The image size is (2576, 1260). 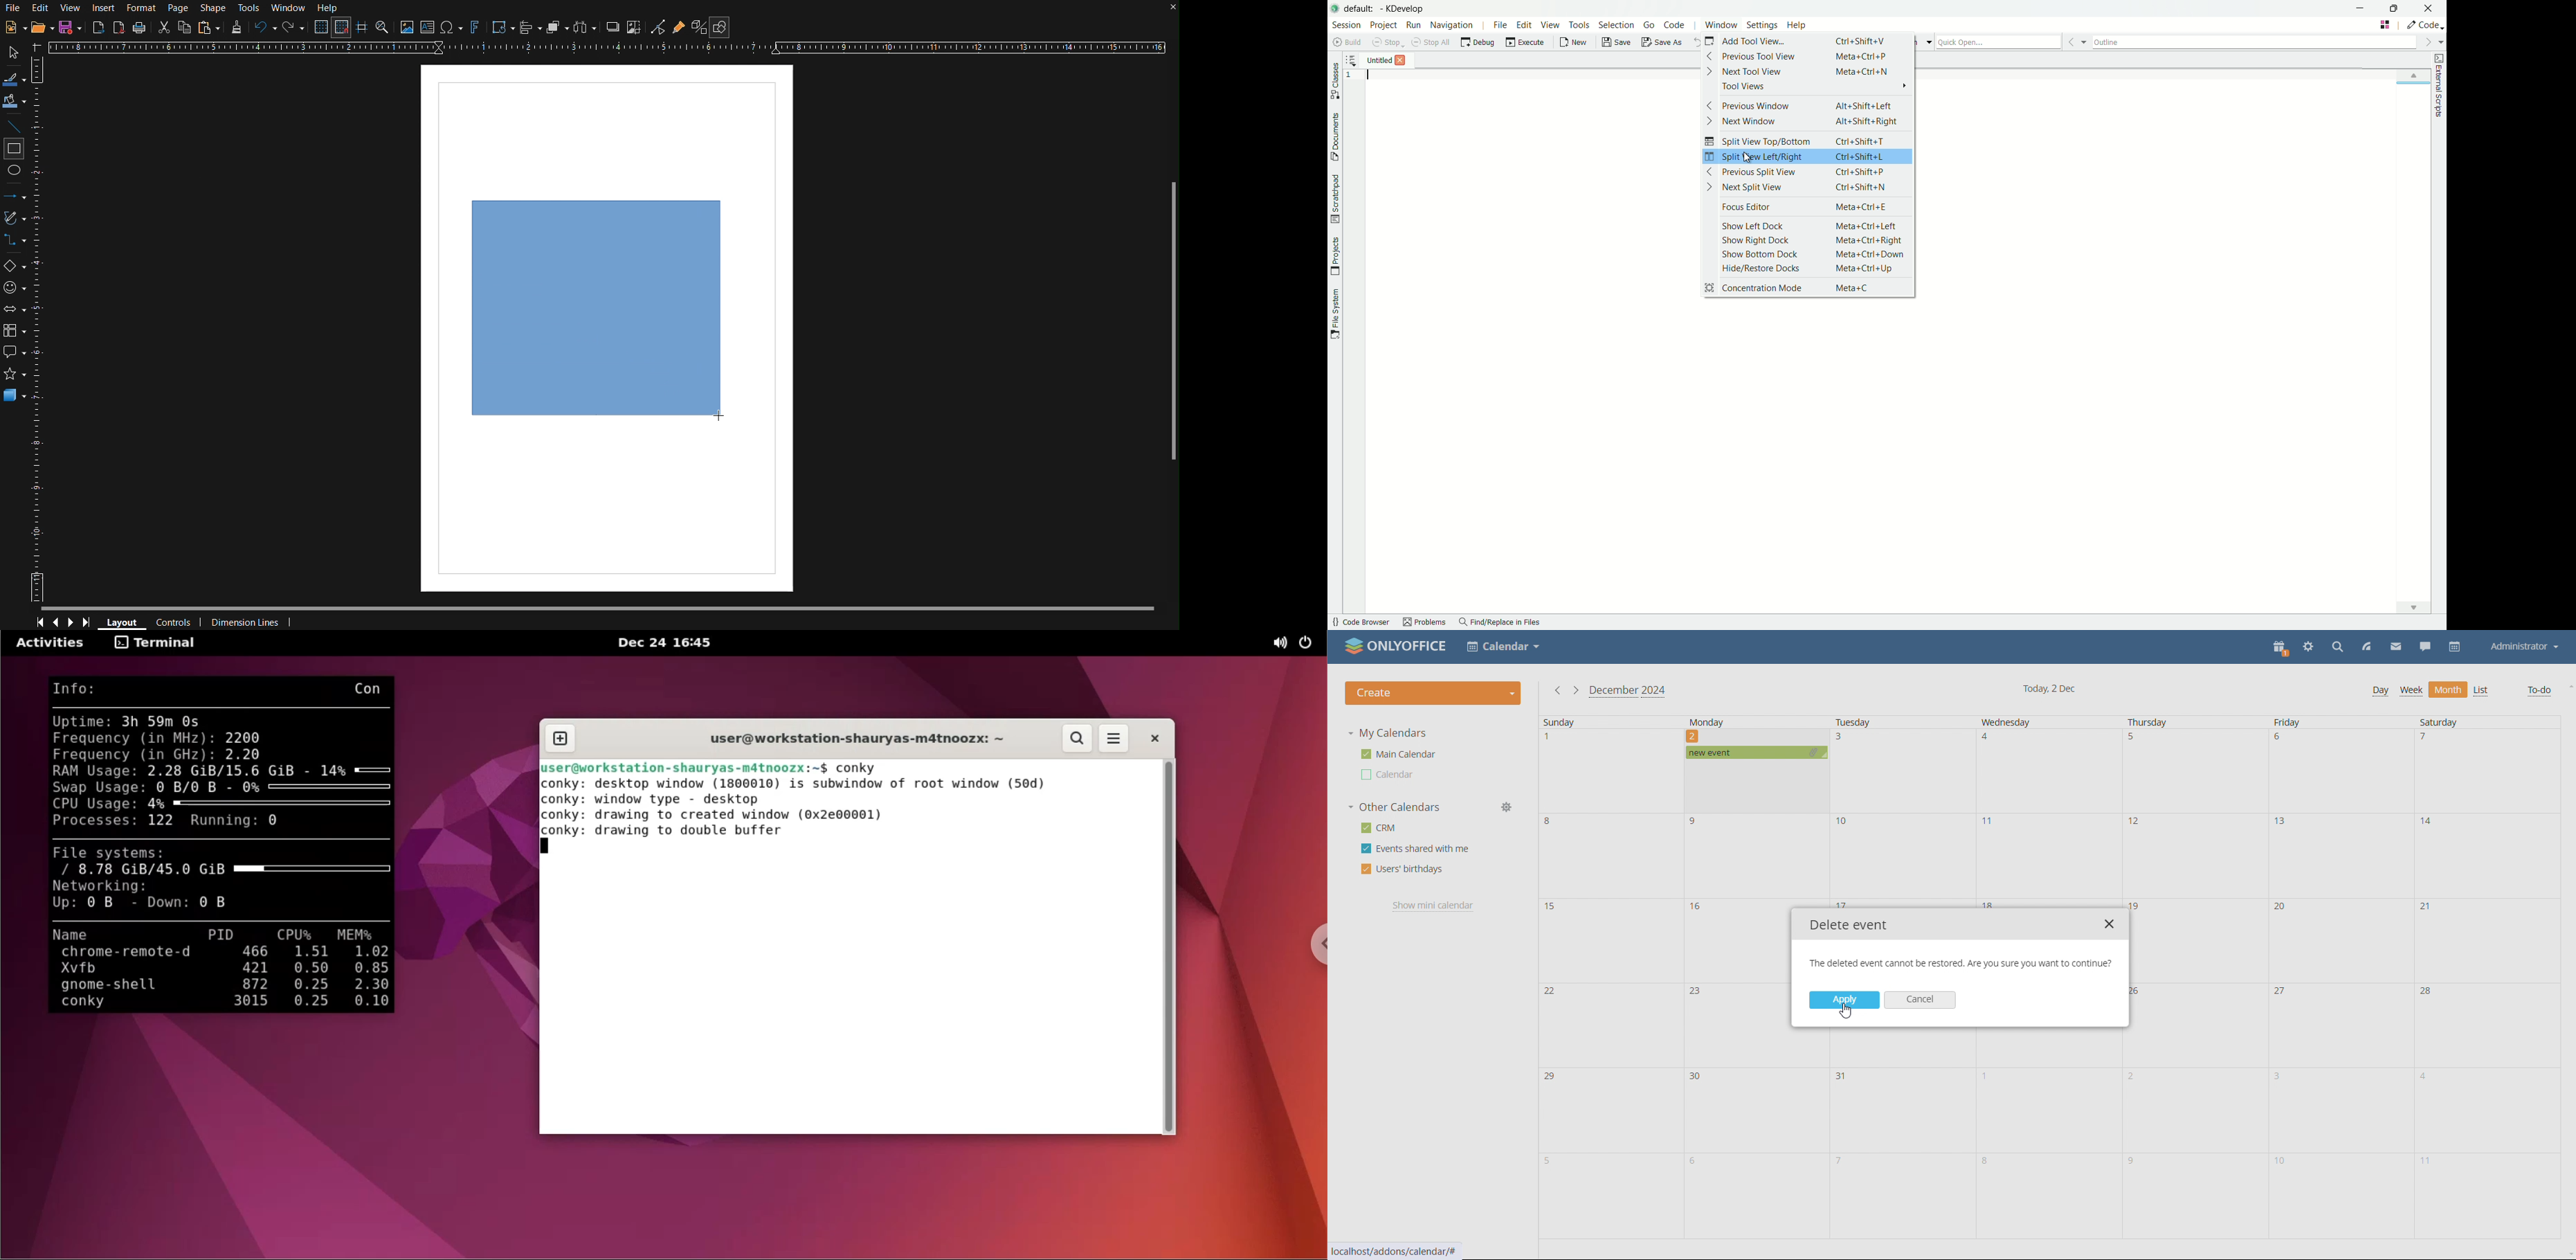 I want to click on Redo, so click(x=293, y=28).